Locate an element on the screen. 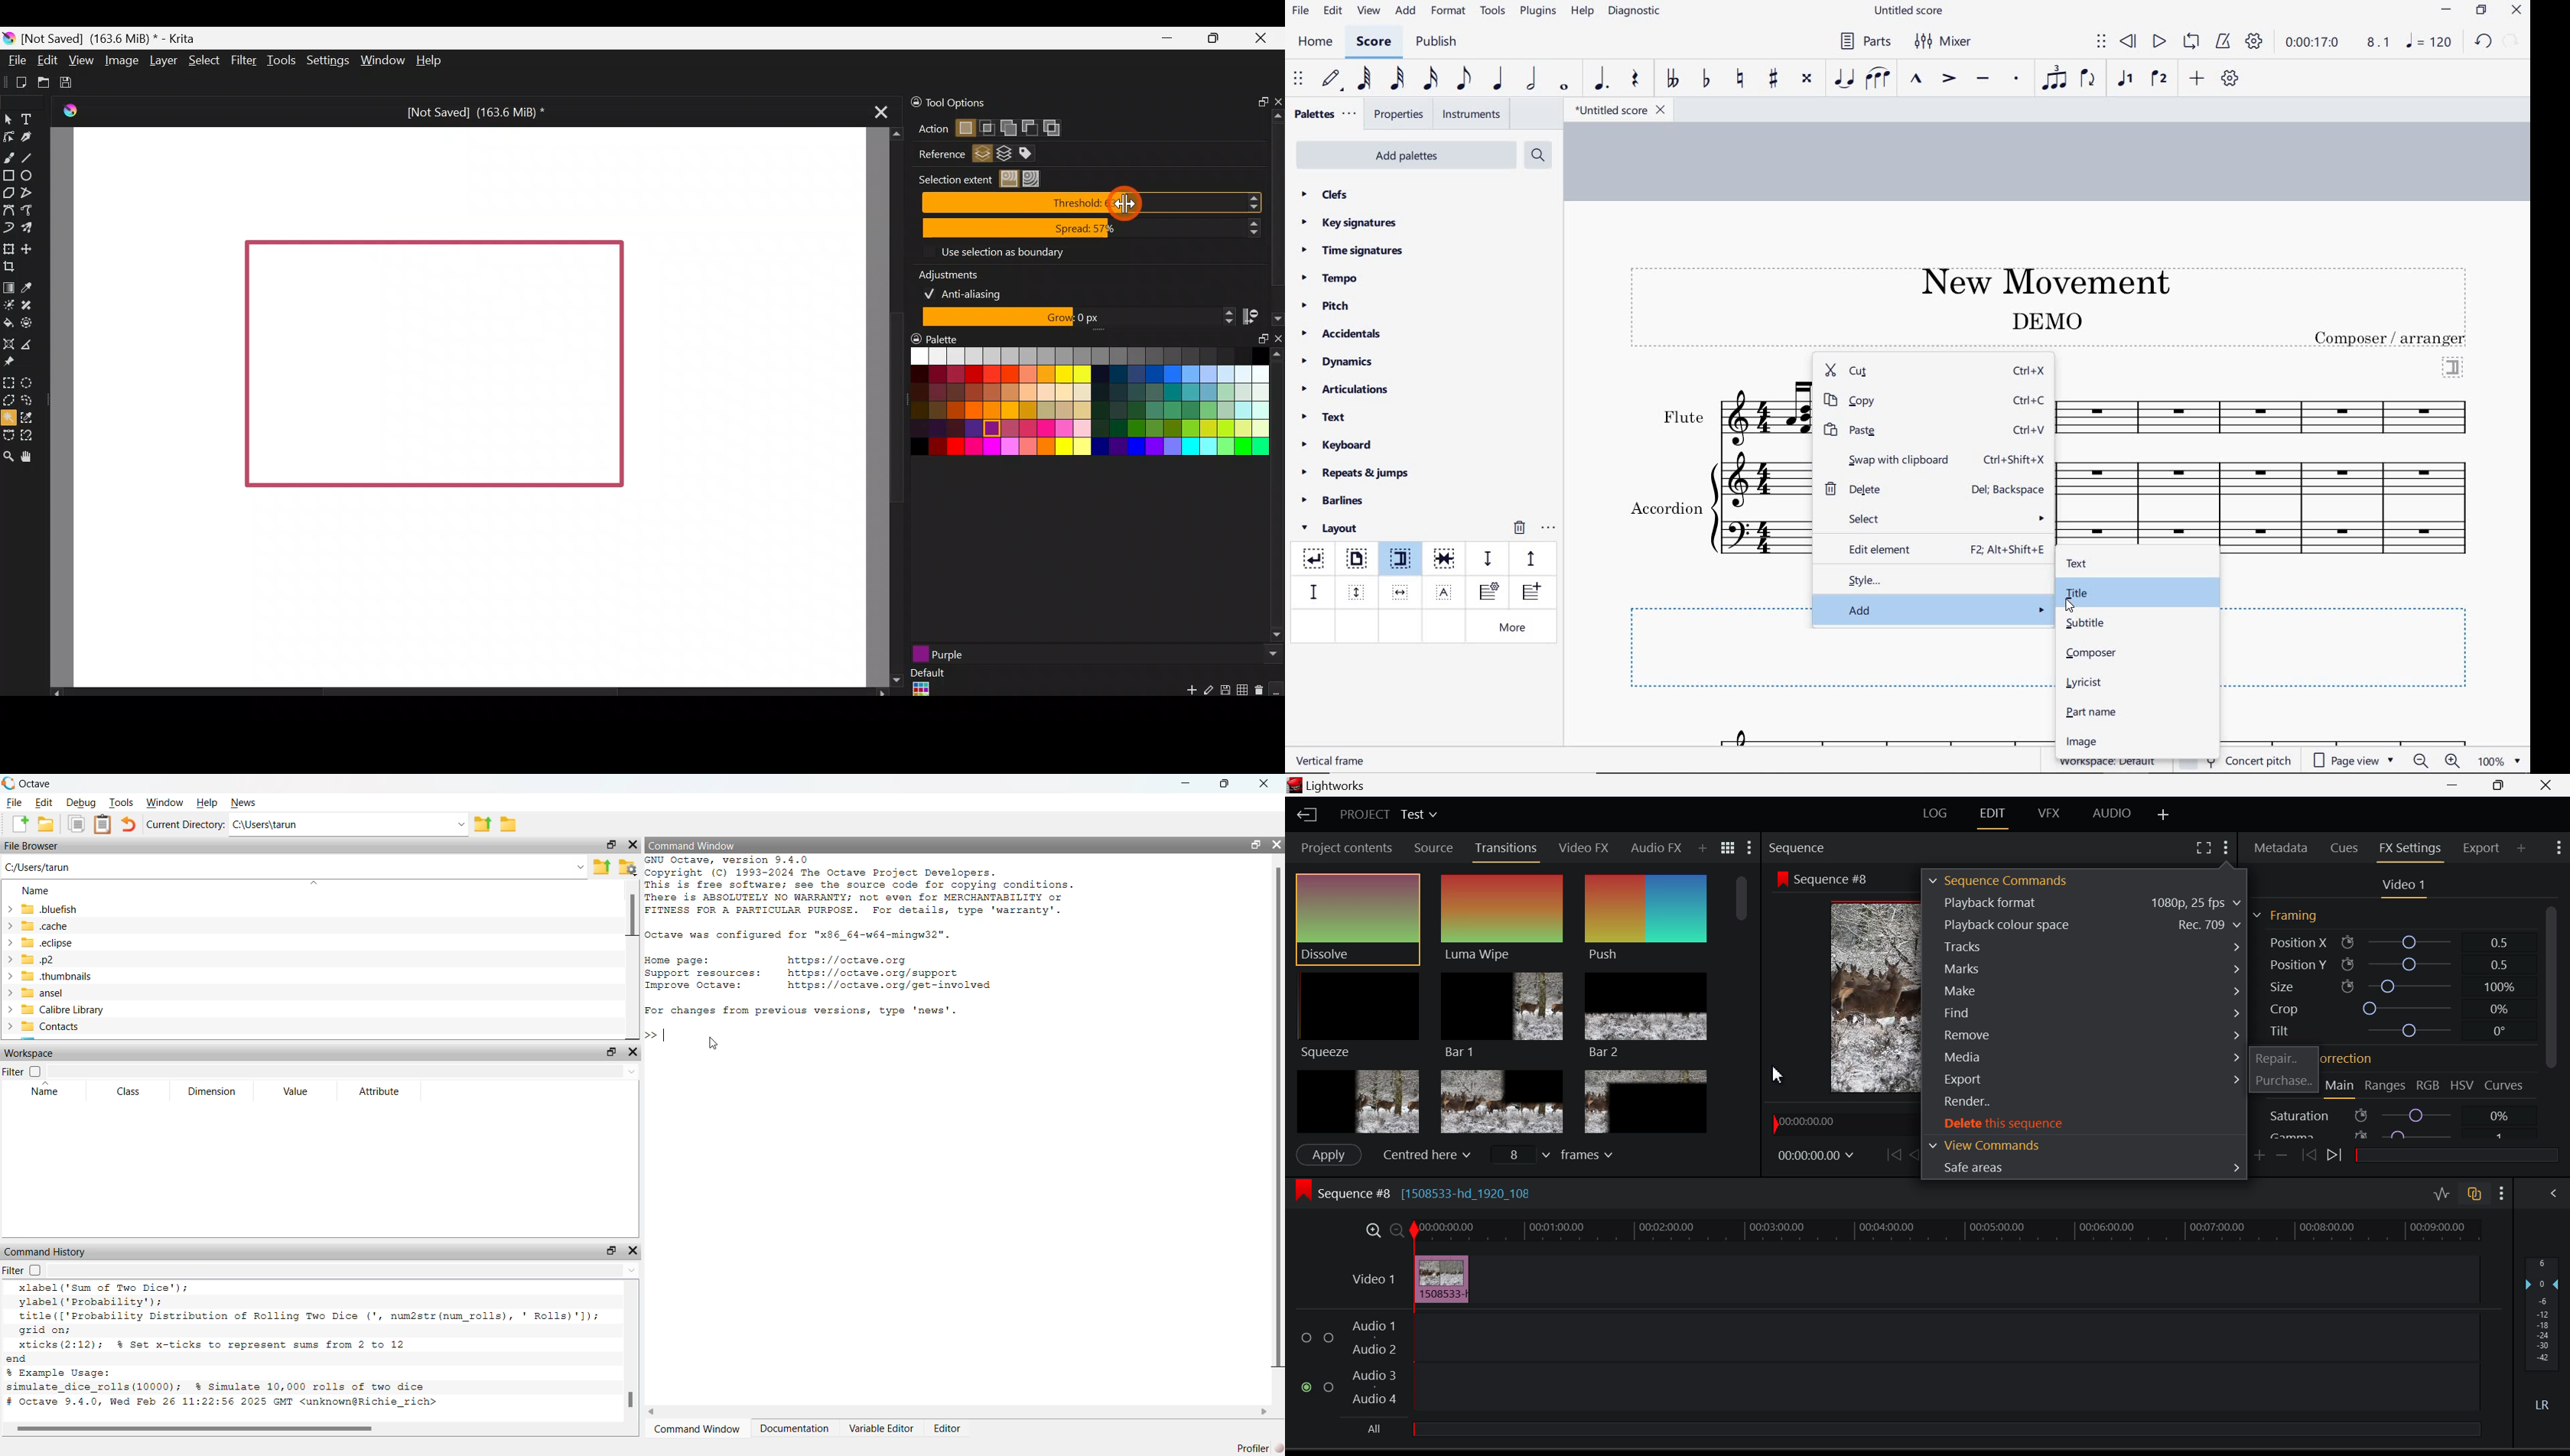 The height and width of the screenshot is (1456, 2576). Edit swatch/group is located at coordinates (1209, 694).